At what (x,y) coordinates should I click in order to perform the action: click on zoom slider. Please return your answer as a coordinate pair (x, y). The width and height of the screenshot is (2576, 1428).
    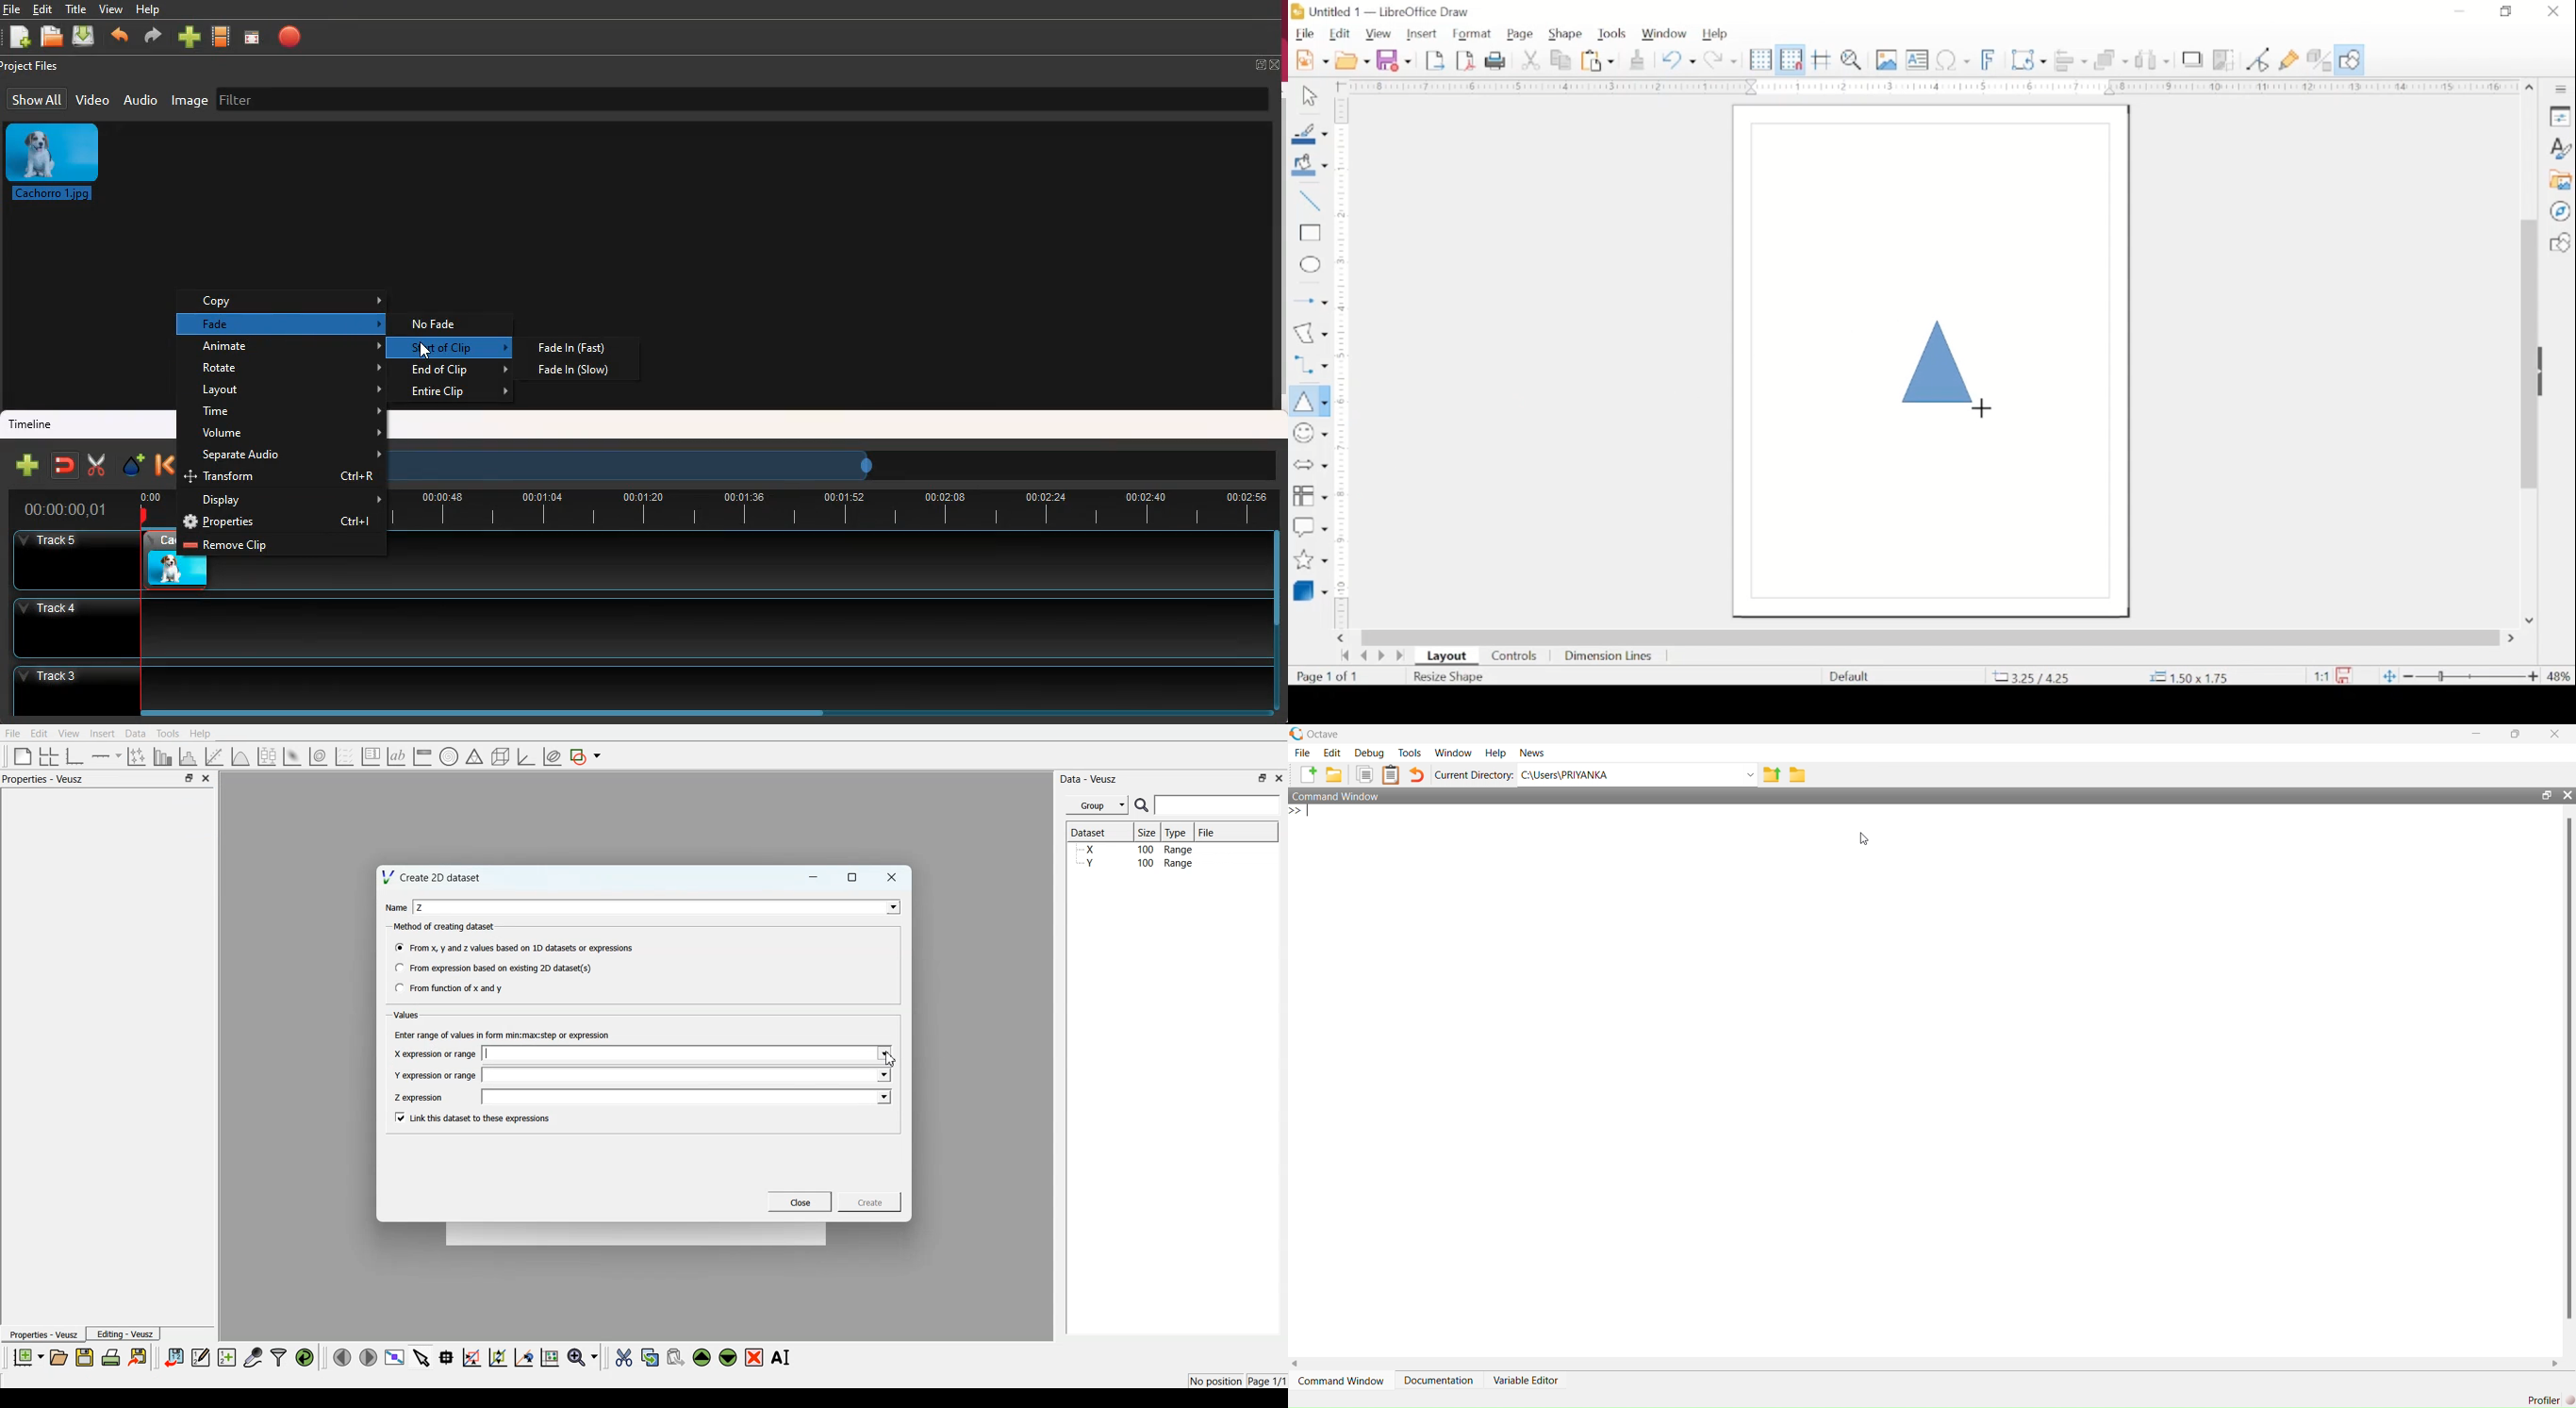
    Looking at the image, I should click on (2471, 677).